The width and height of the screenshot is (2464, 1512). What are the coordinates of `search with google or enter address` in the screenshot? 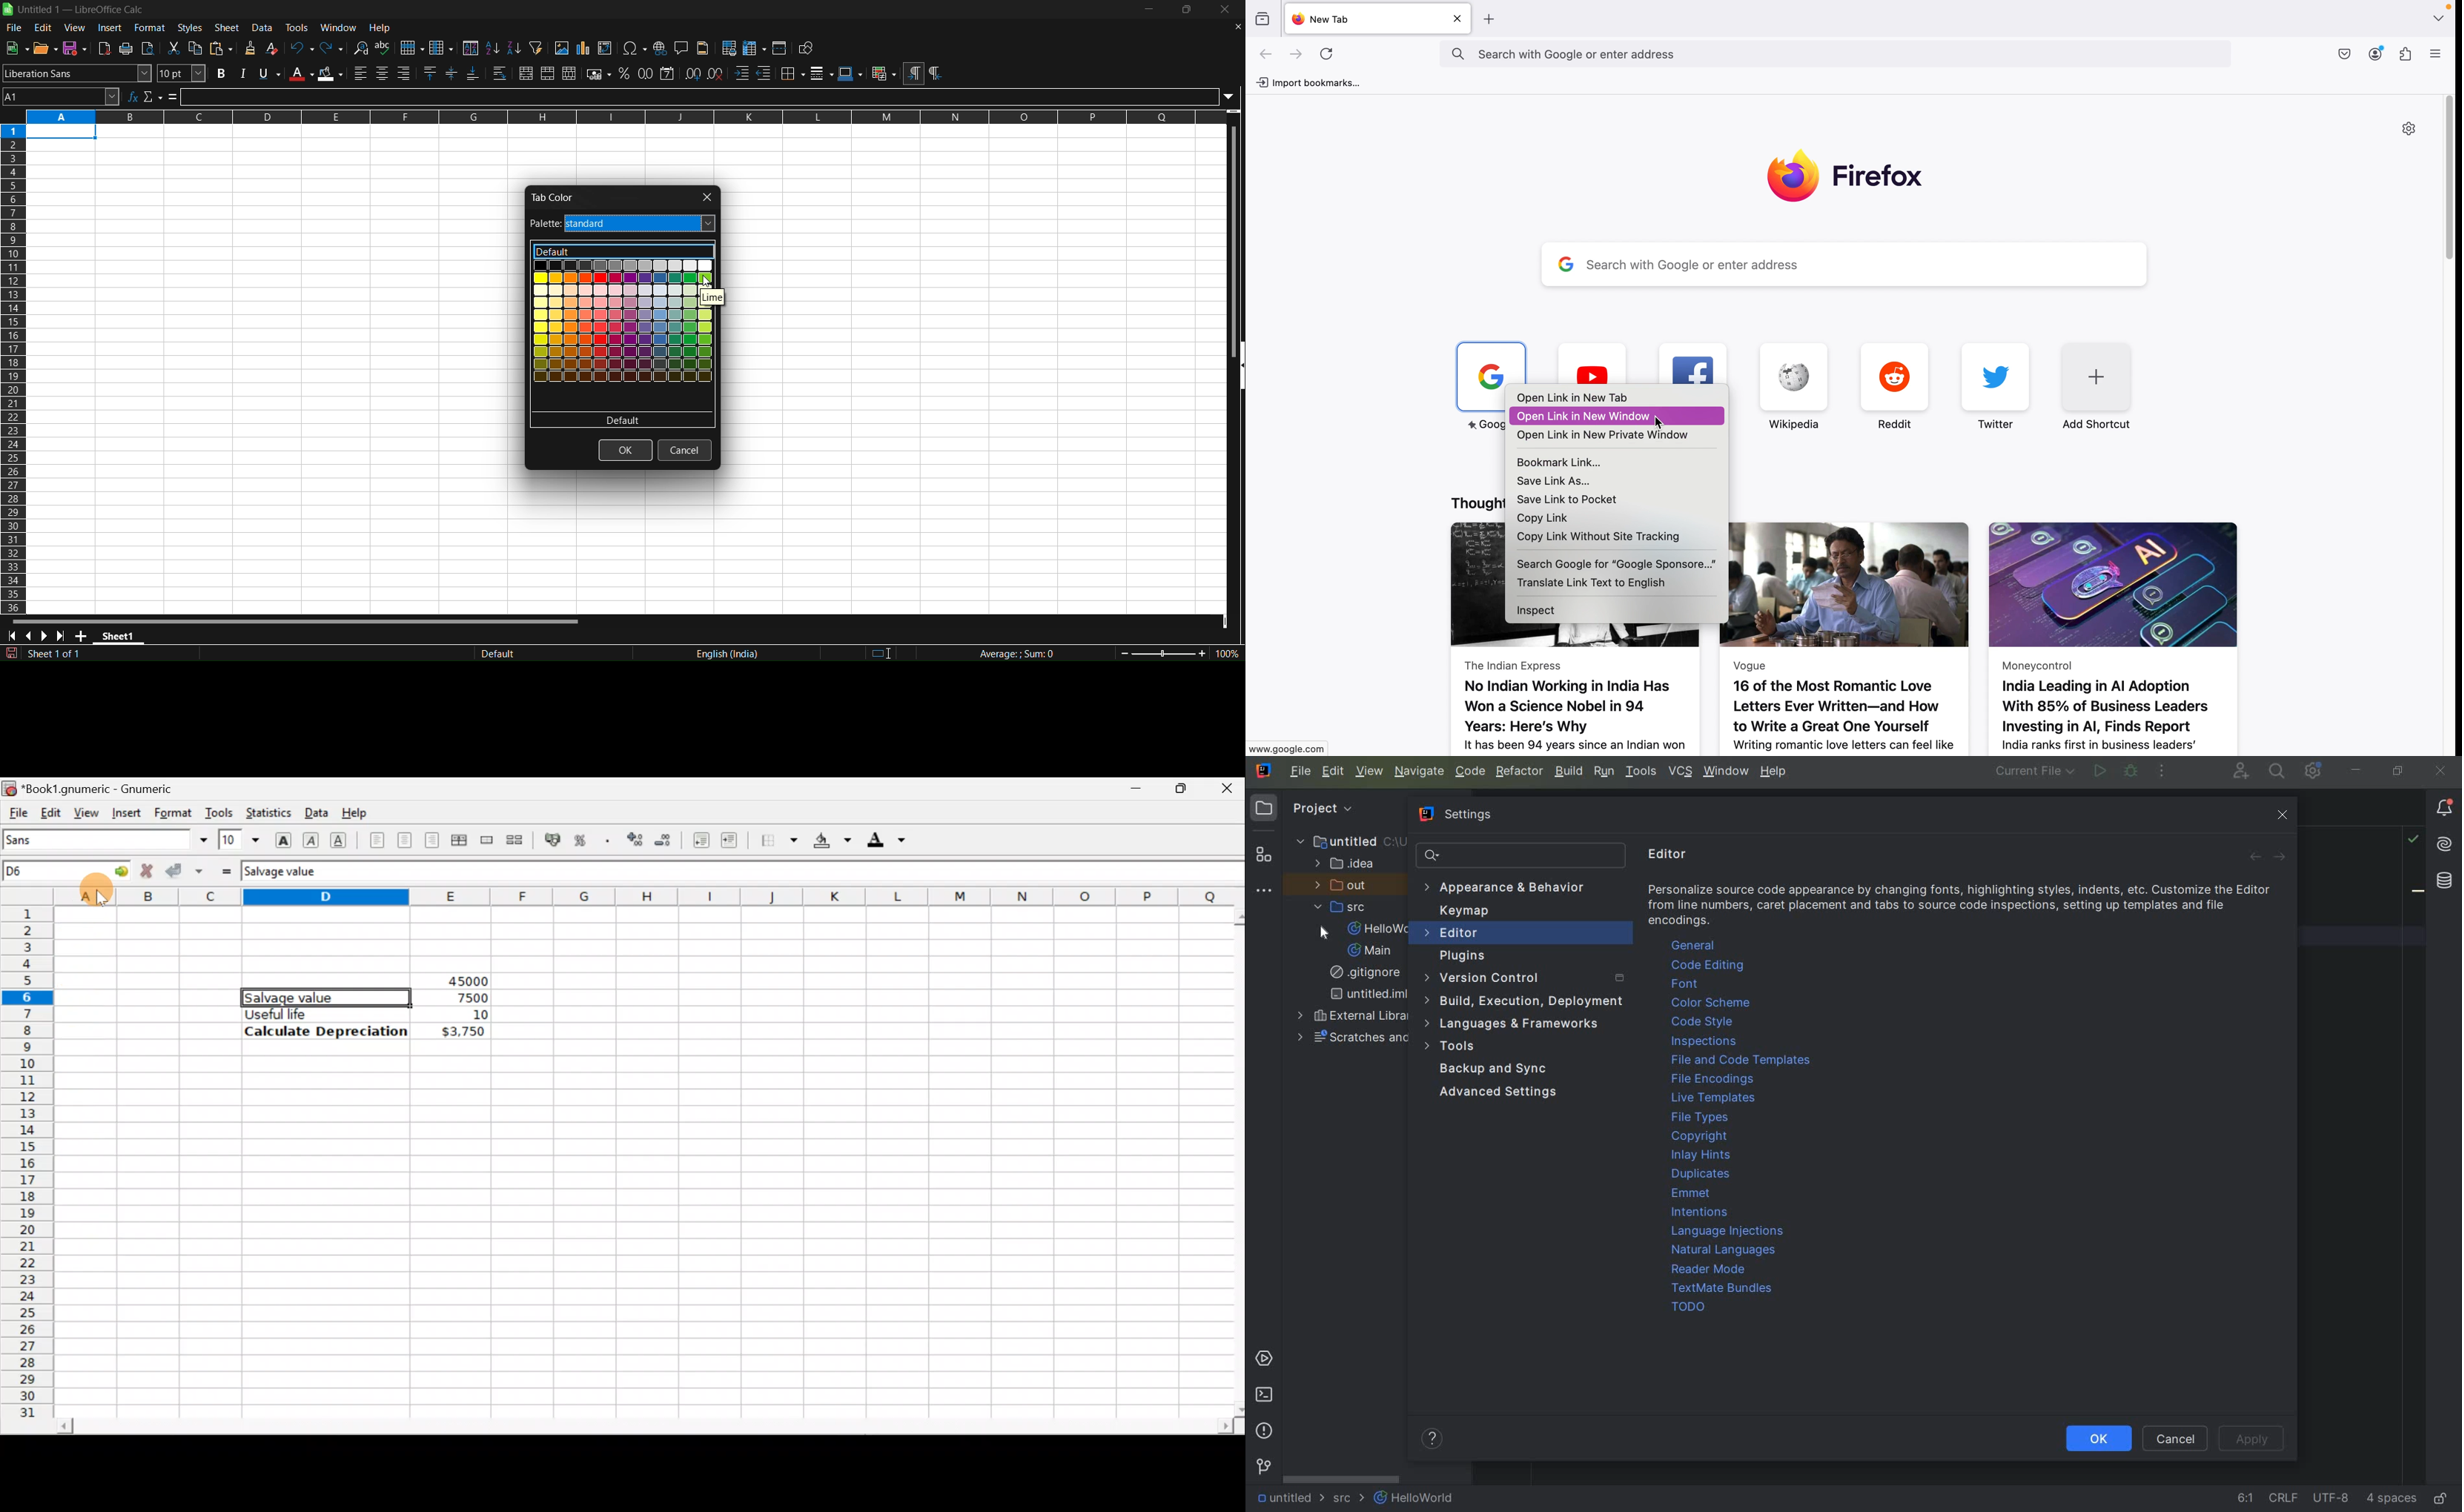 It's located at (1846, 264).